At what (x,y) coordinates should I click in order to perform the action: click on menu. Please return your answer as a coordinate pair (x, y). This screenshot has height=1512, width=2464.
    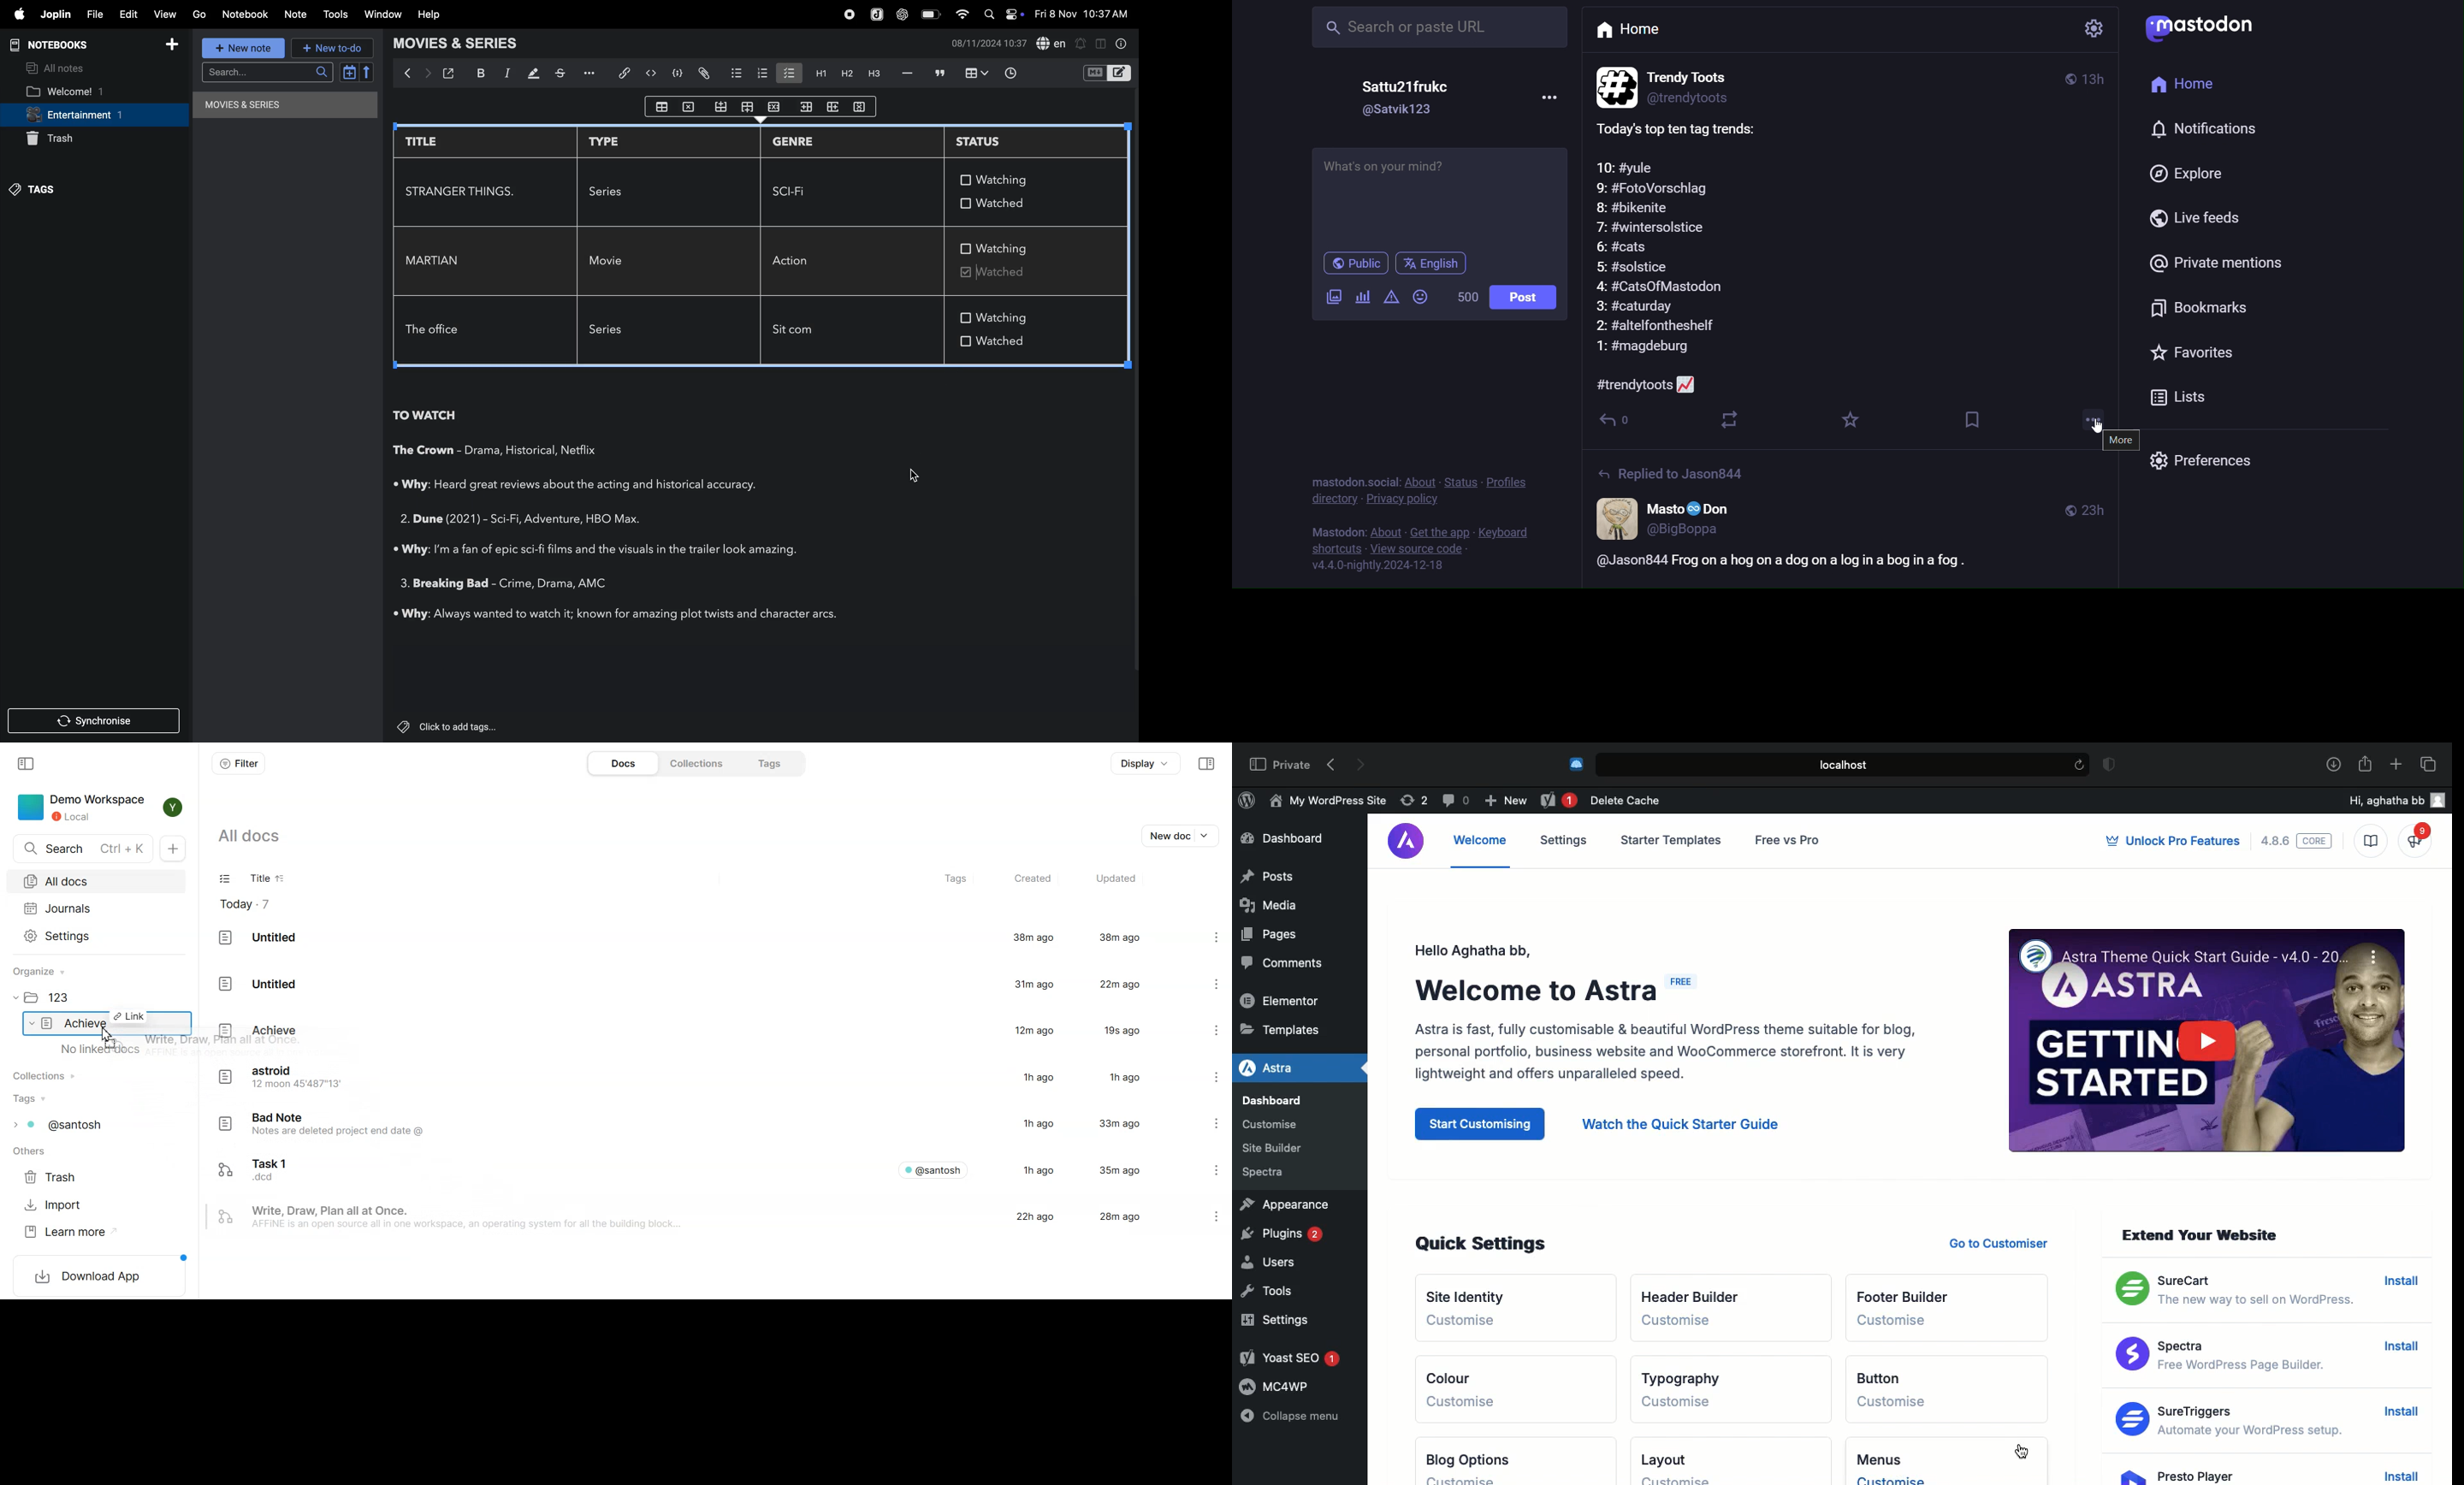
    Looking at the image, I should click on (1545, 96).